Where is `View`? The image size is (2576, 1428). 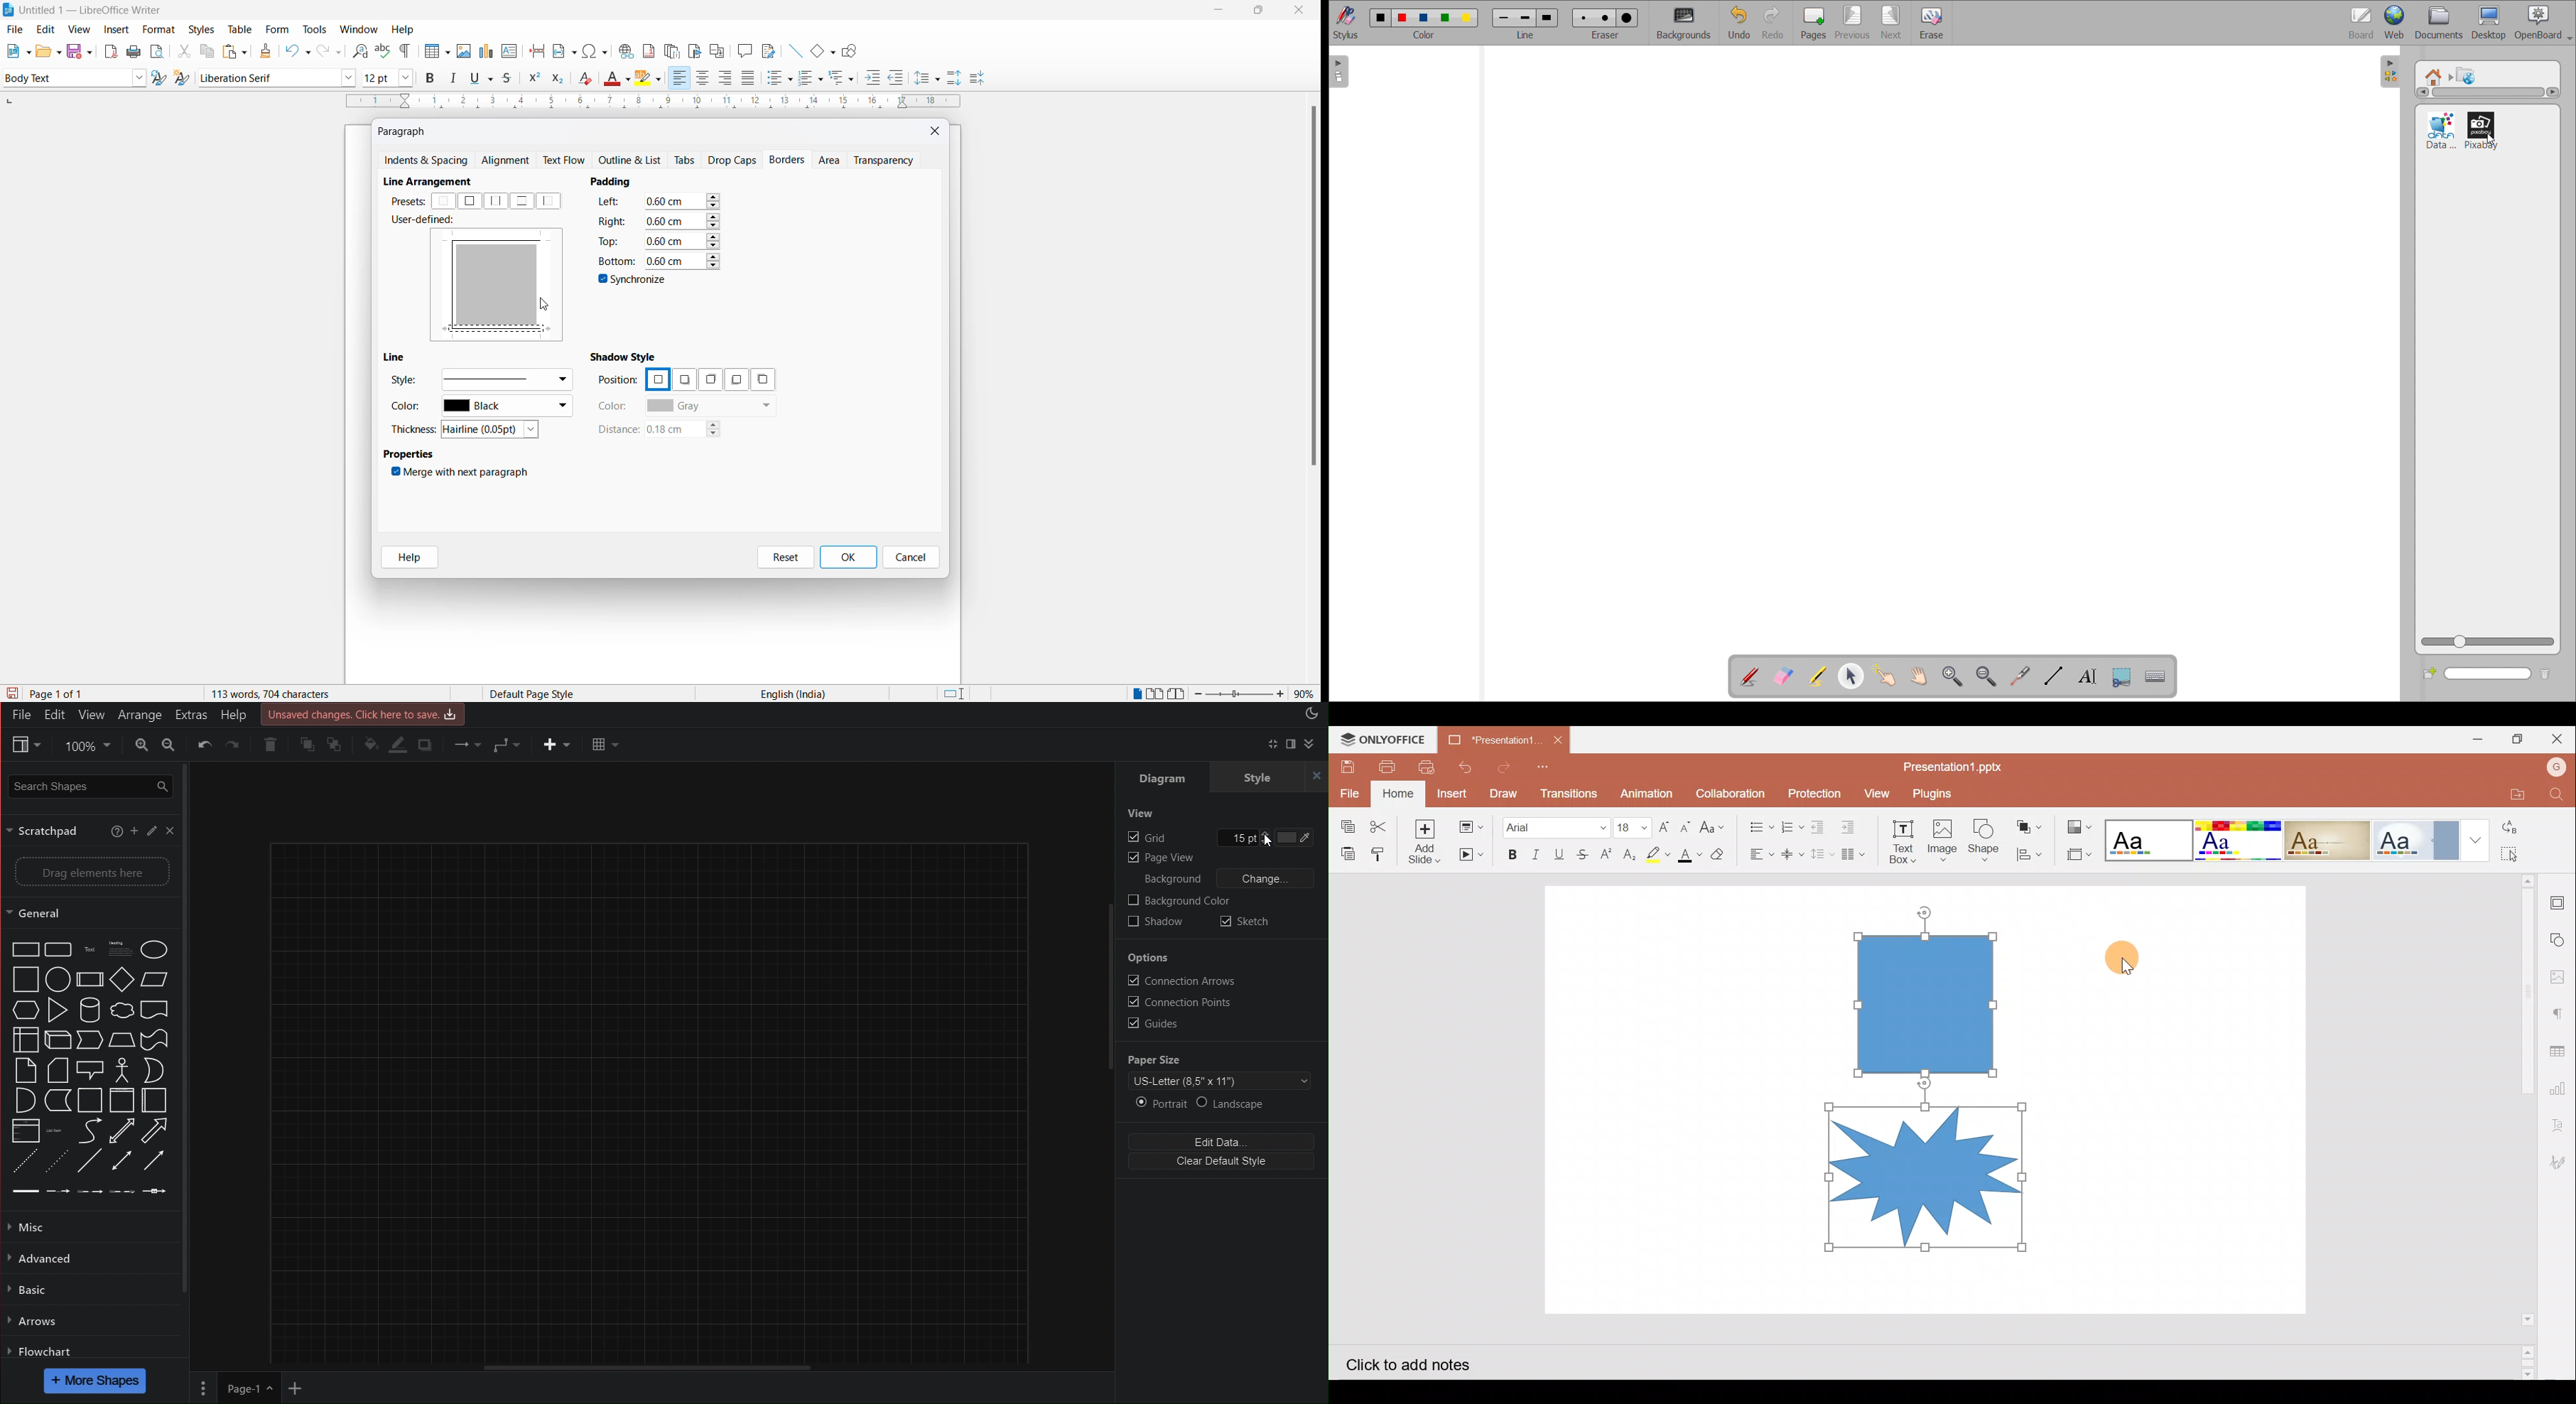
View is located at coordinates (24, 745).